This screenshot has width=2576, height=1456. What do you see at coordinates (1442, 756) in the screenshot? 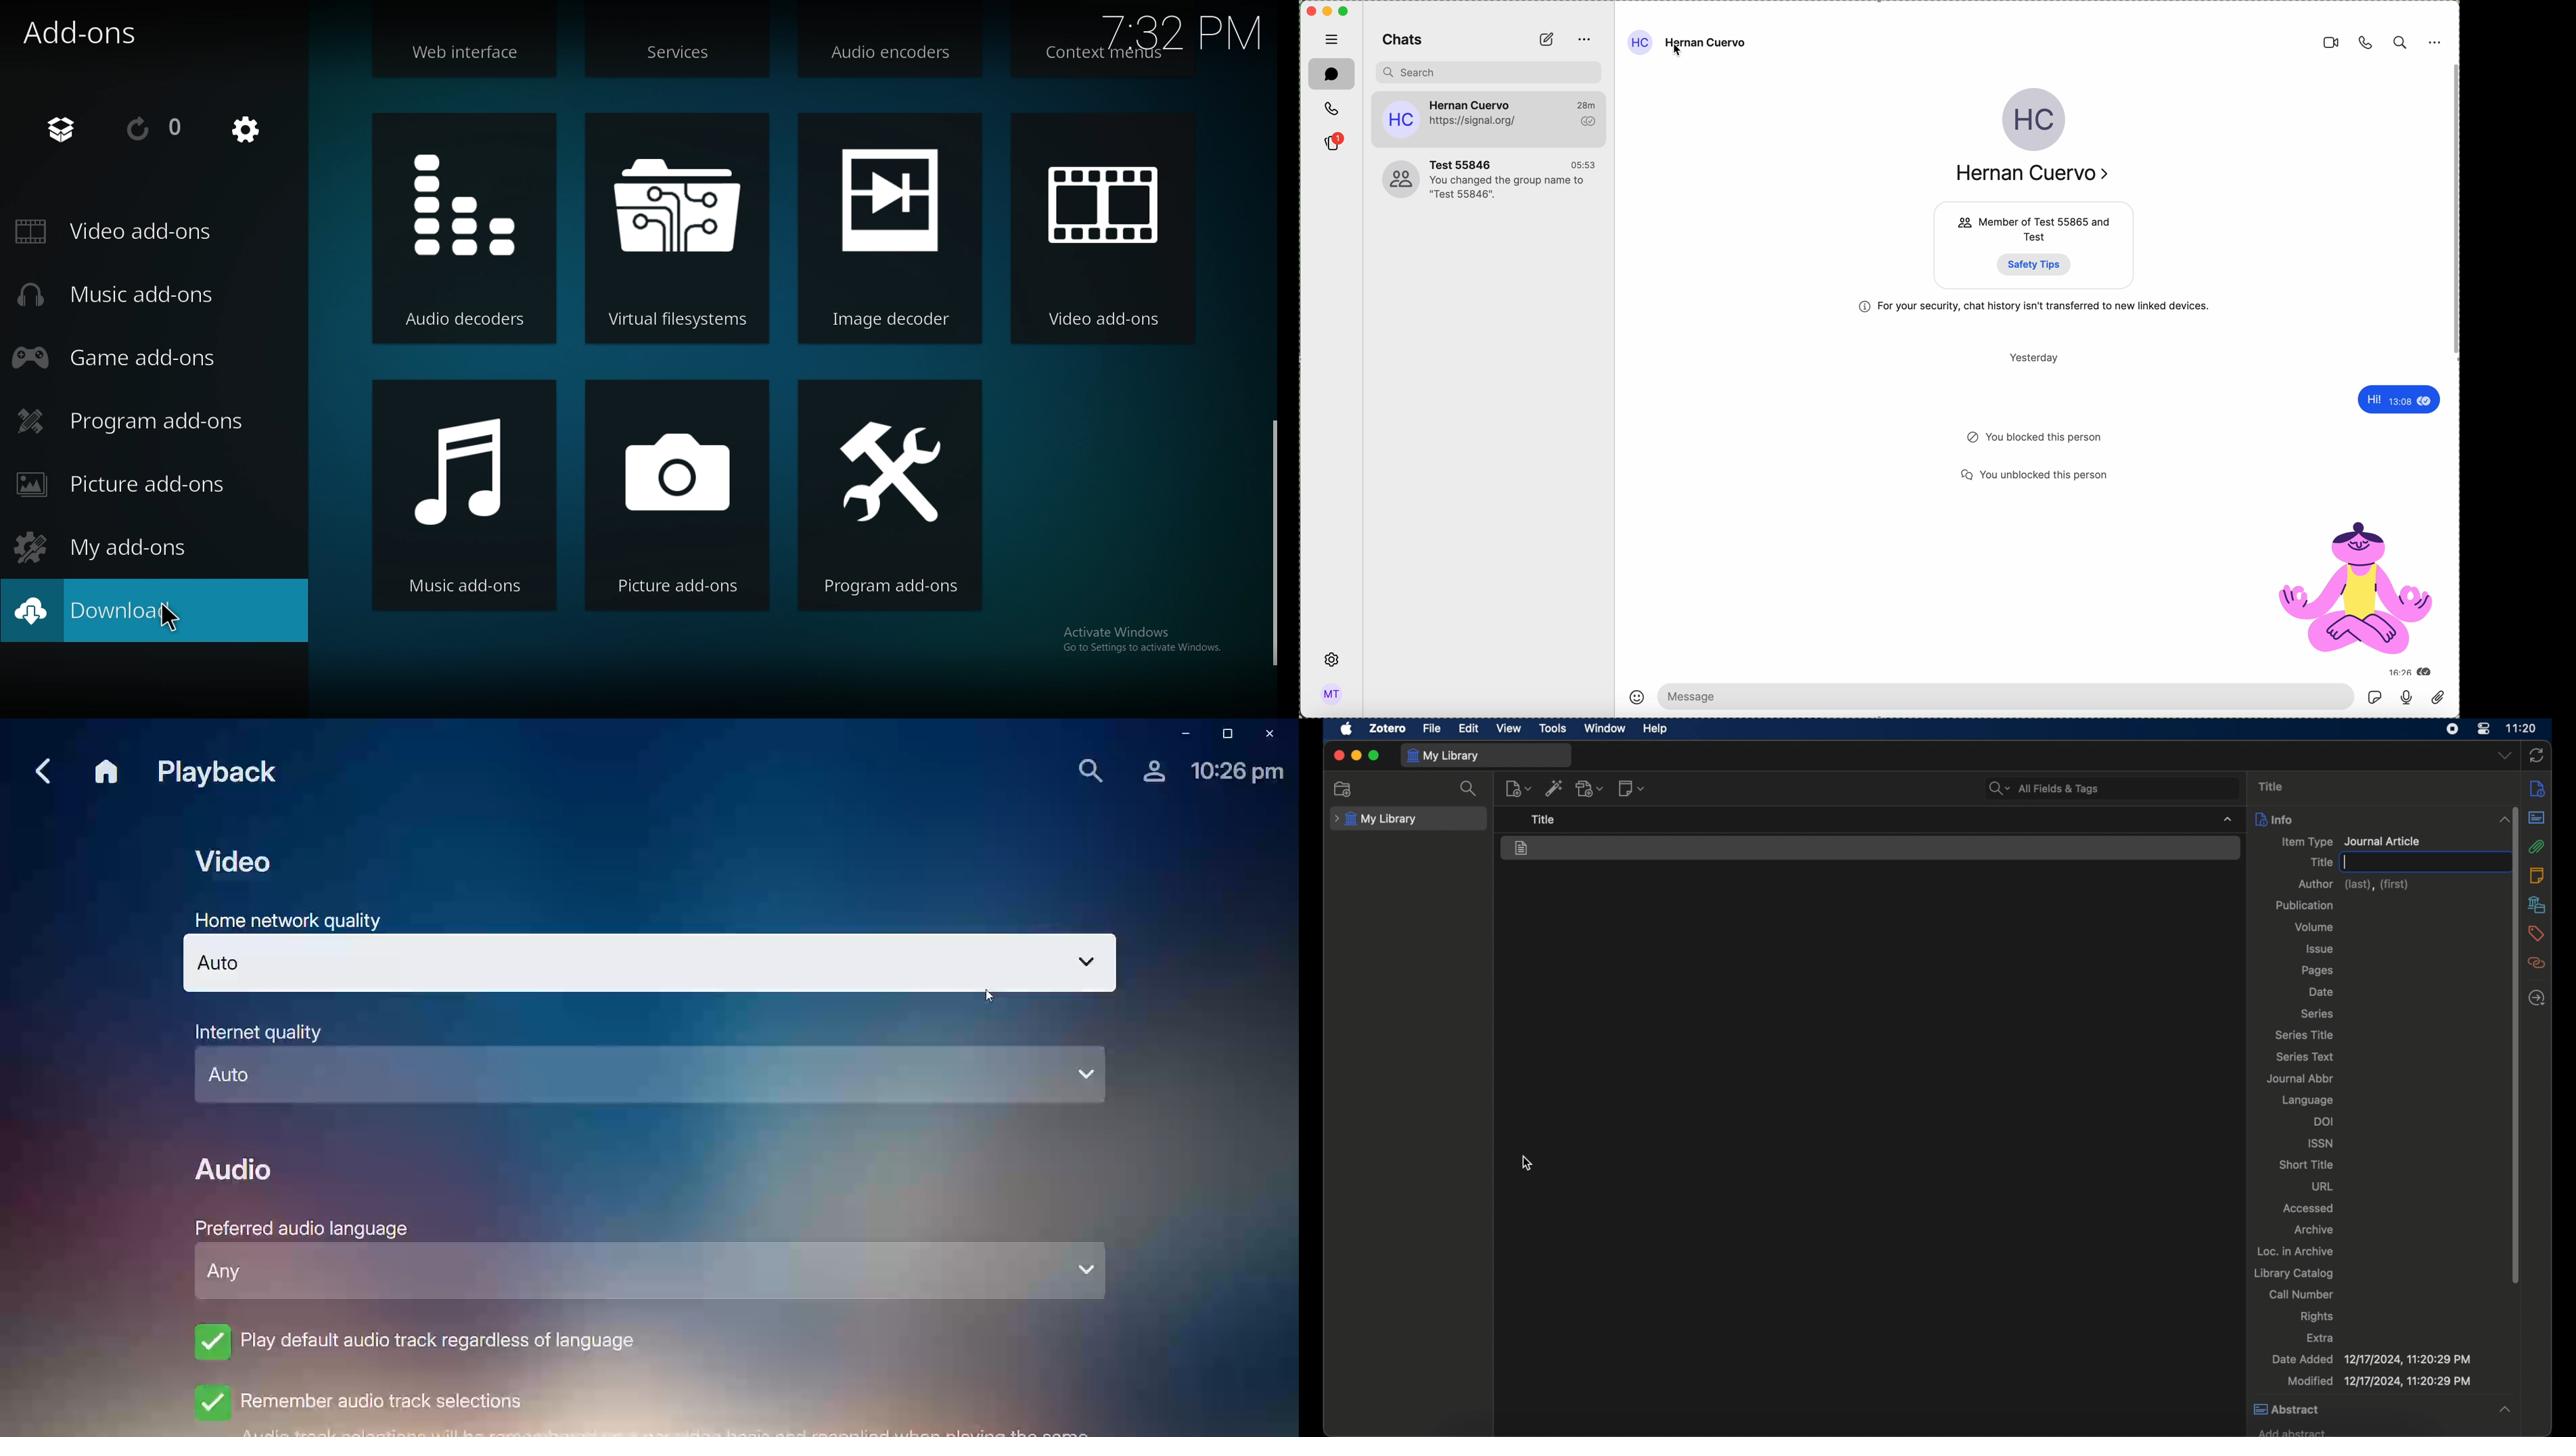
I see `my library` at bounding box center [1442, 756].